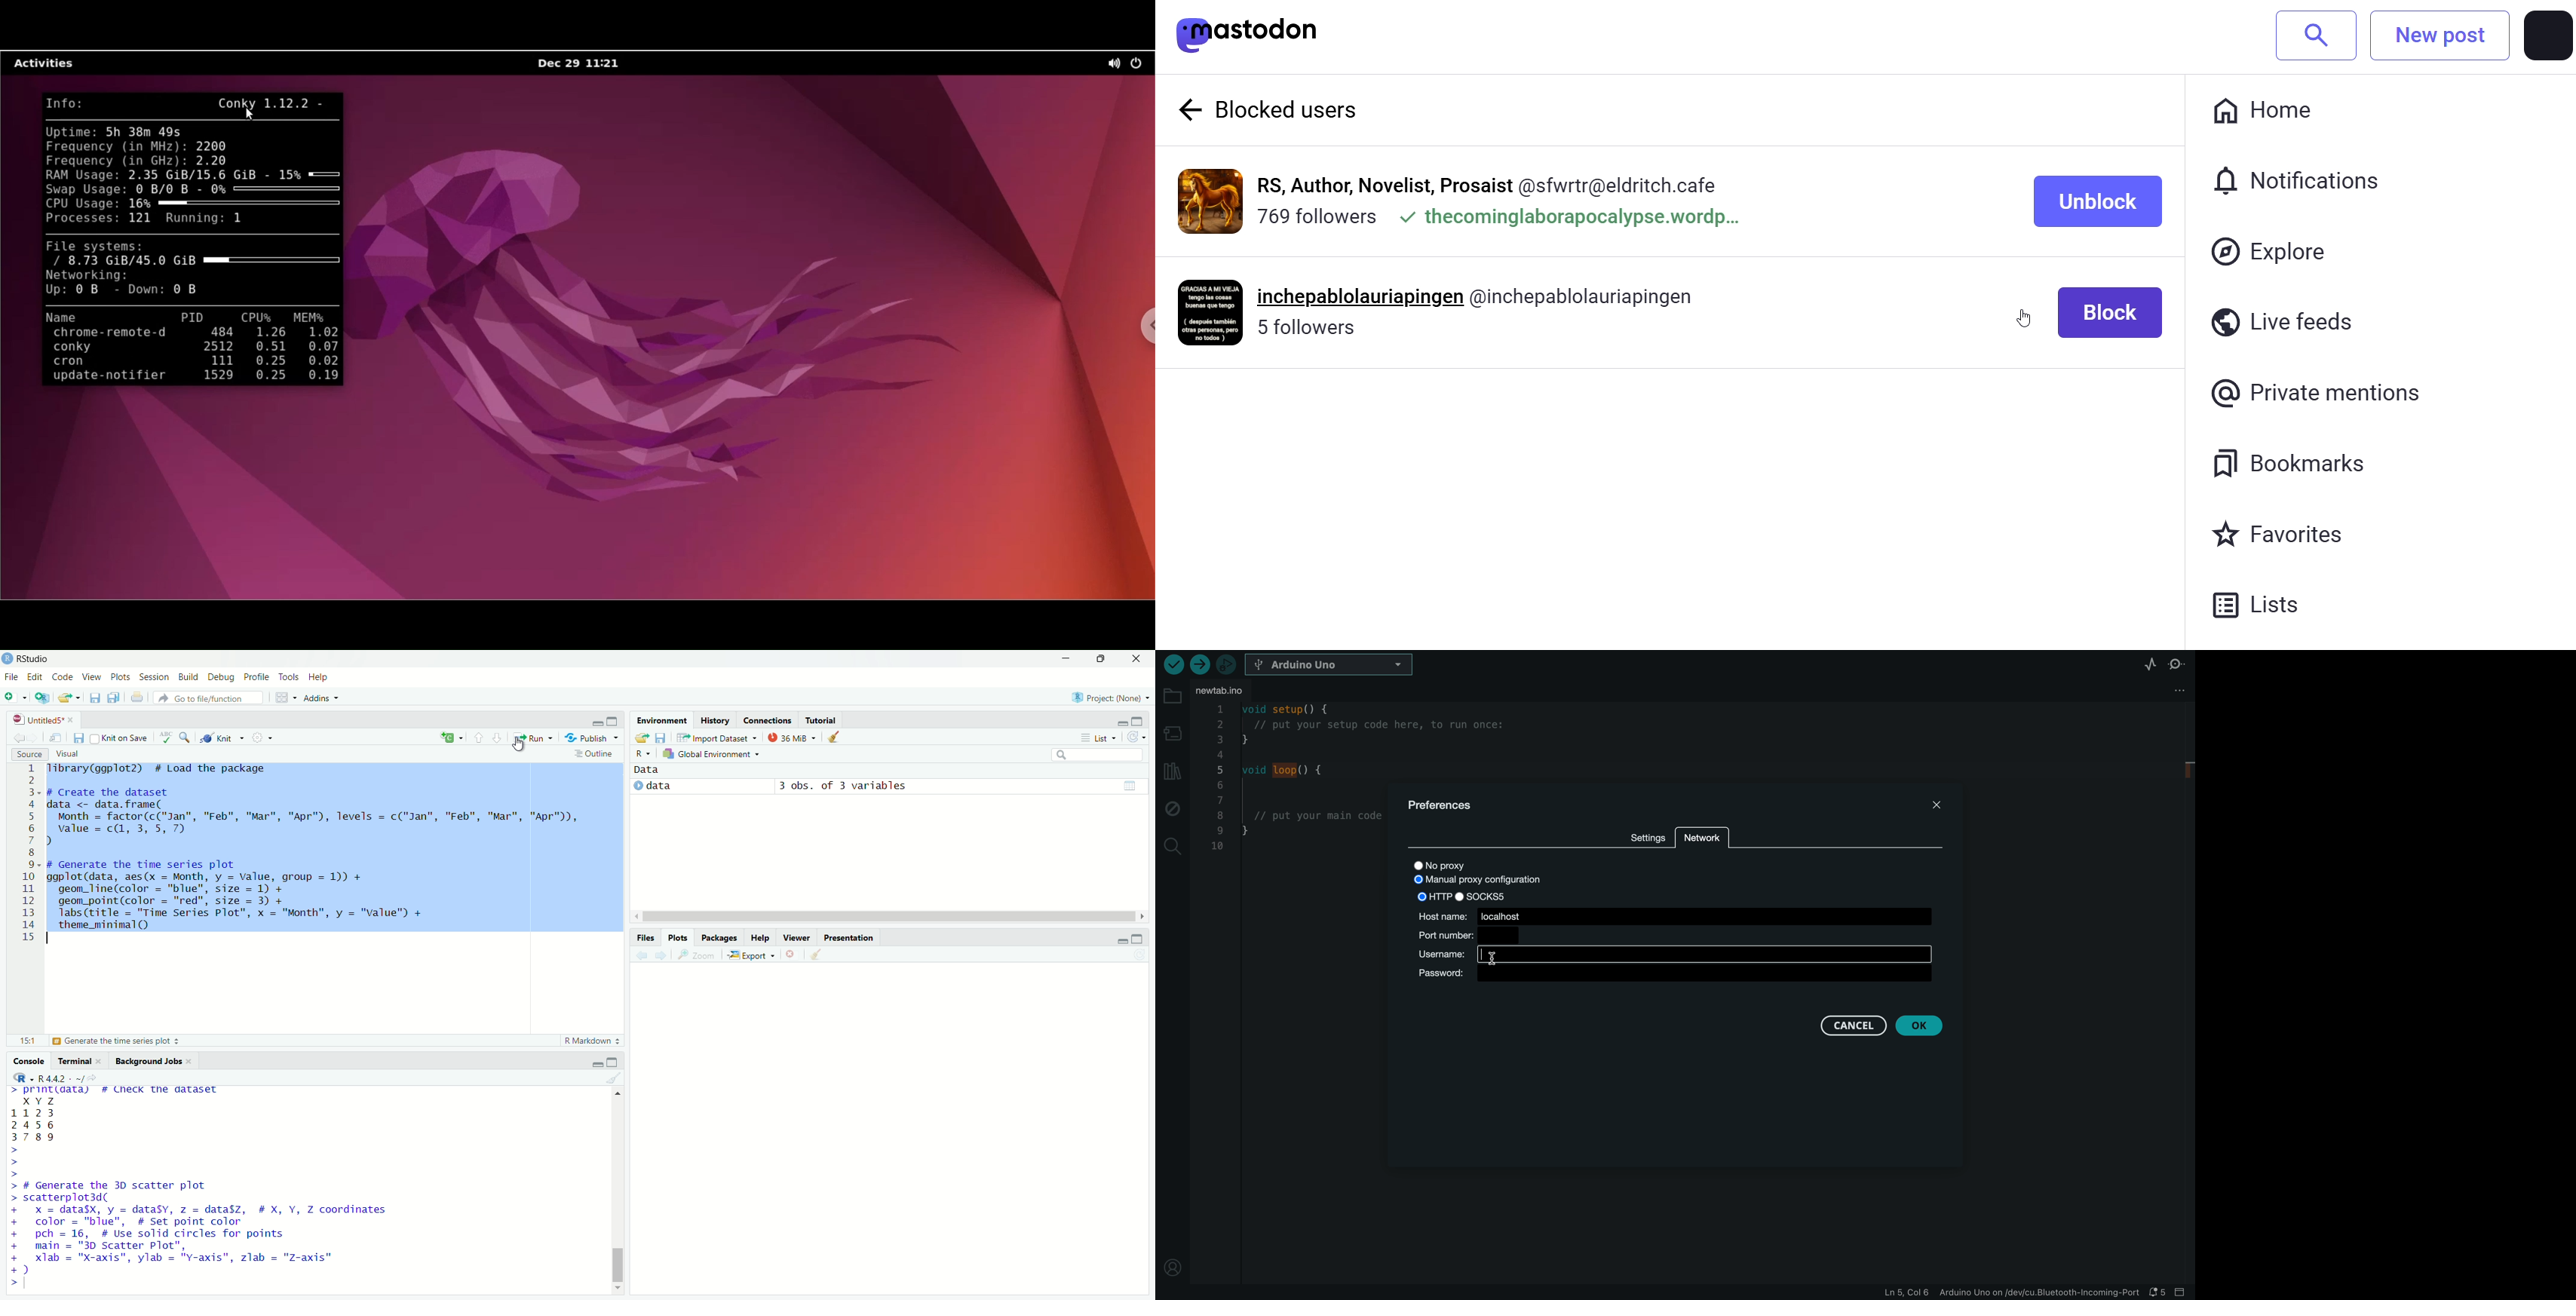 The height and width of the screenshot is (1316, 2576). I want to click on load workspace, so click(642, 738).